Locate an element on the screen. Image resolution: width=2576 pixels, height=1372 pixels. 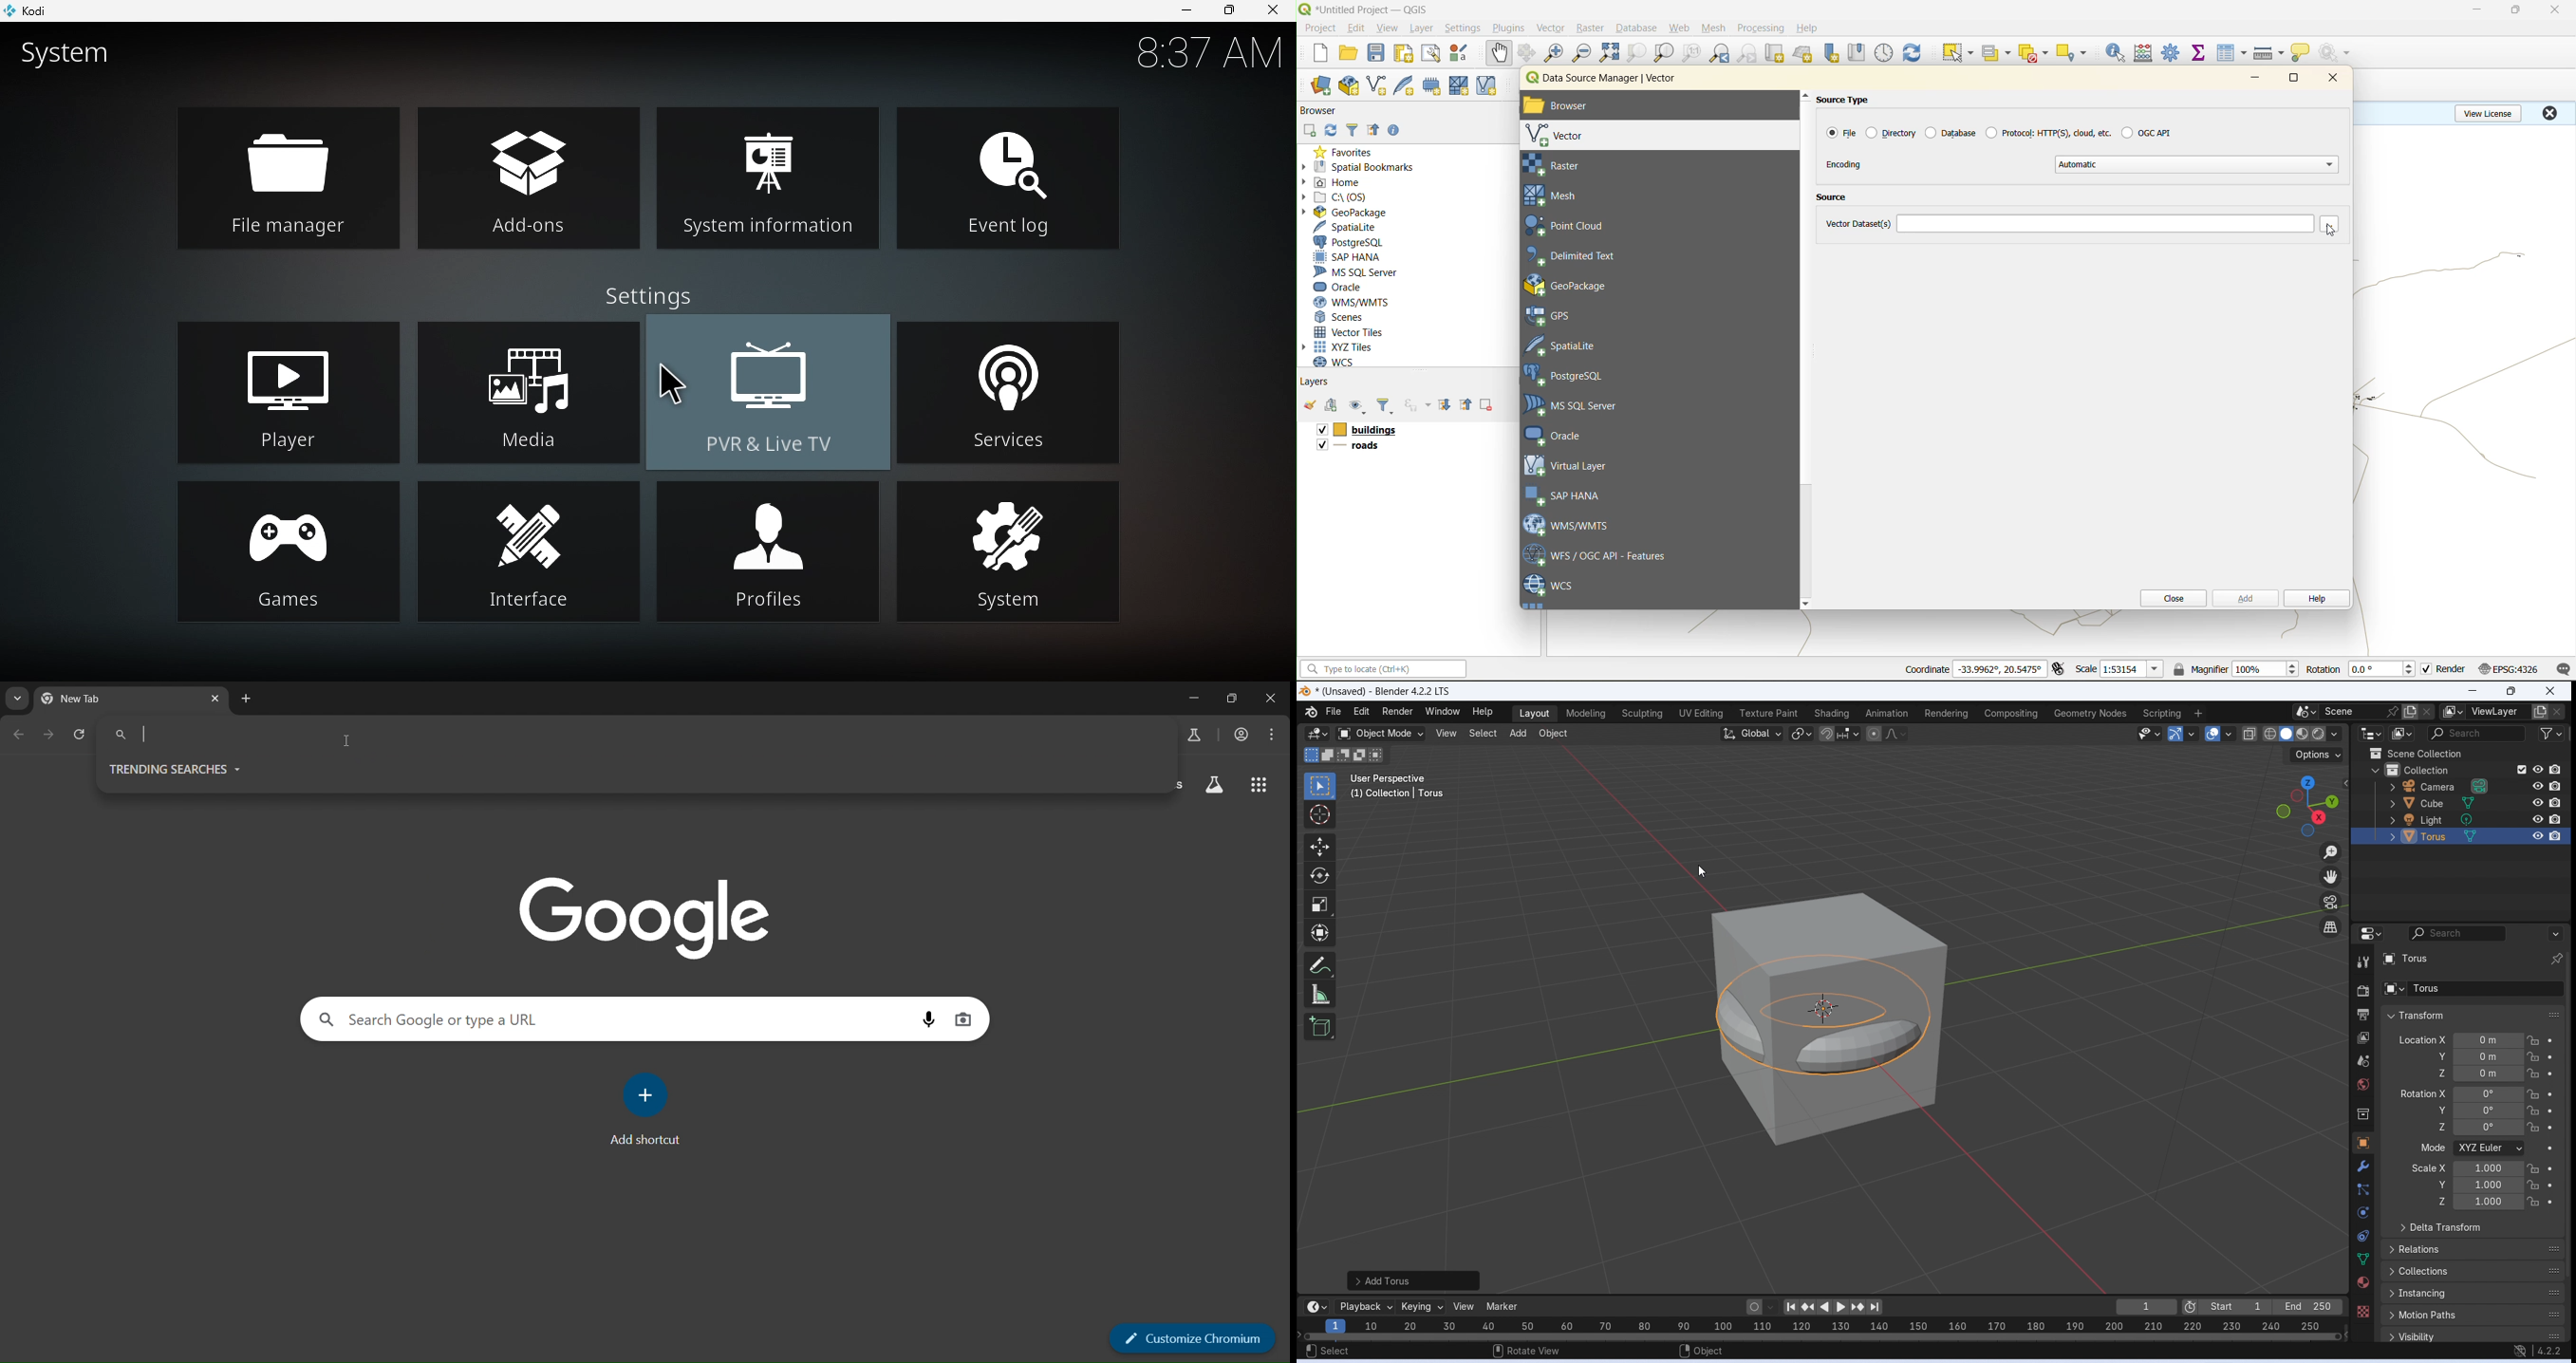
Time is located at coordinates (1207, 53).